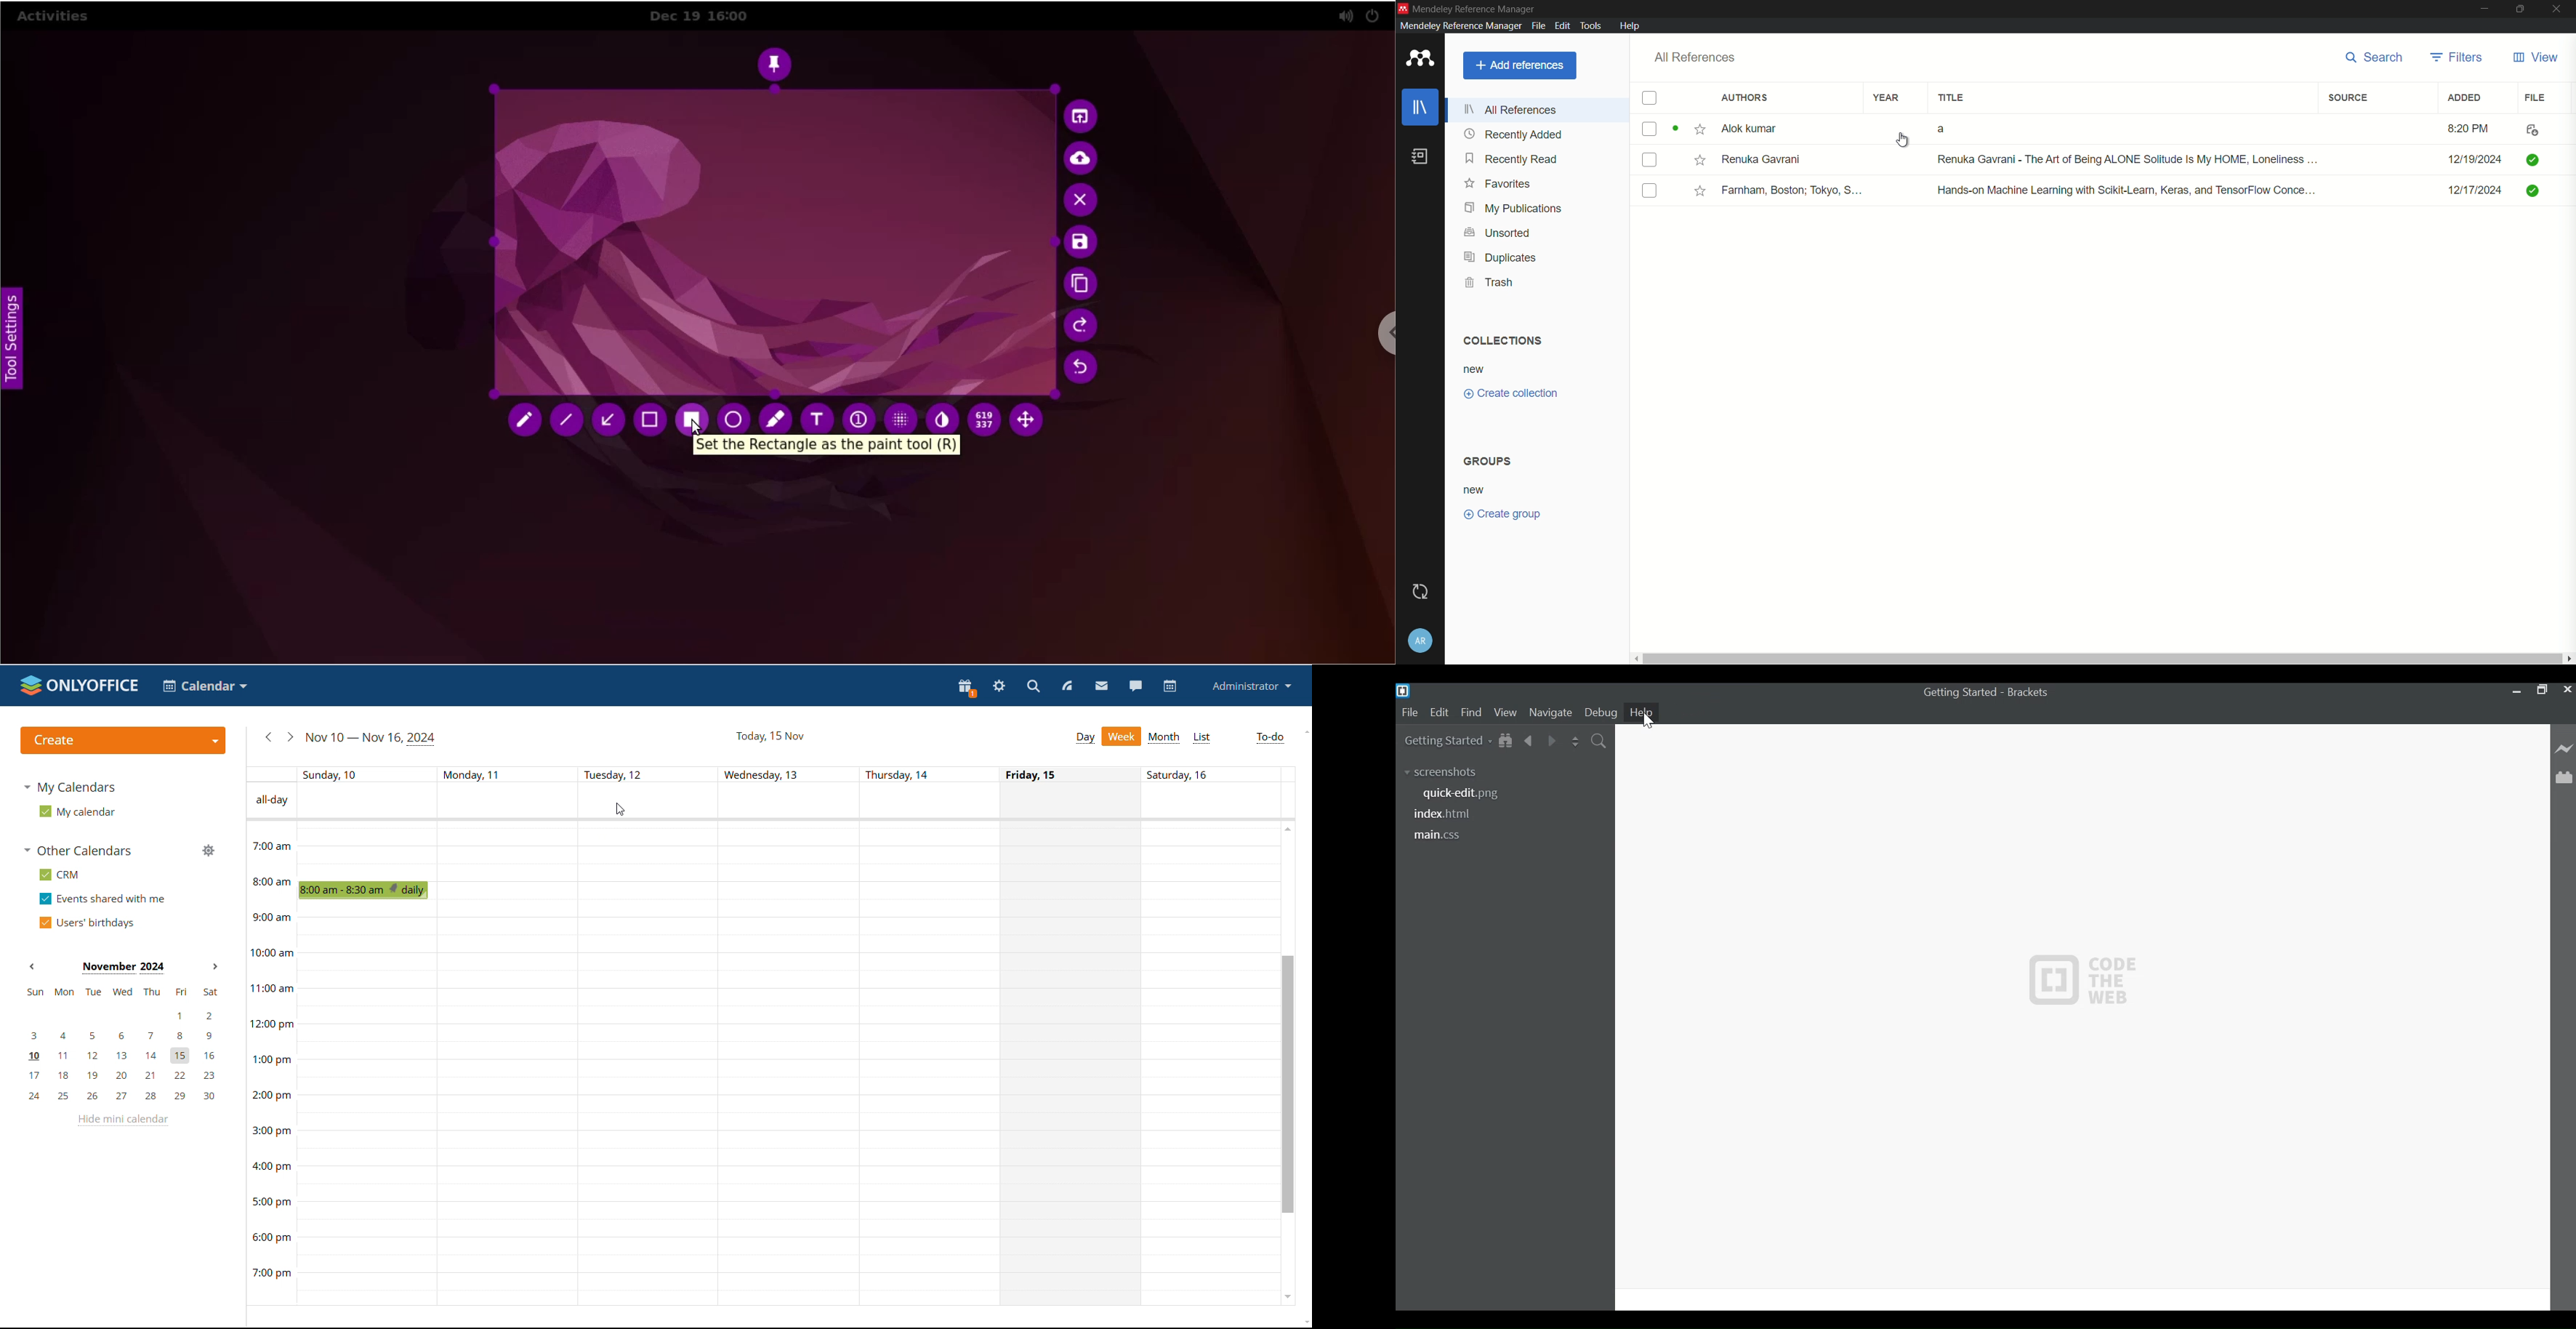 The width and height of the screenshot is (2576, 1344). What do you see at coordinates (1420, 59) in the screenshot?
I see `app icon` at bounding box center [1420, 59].